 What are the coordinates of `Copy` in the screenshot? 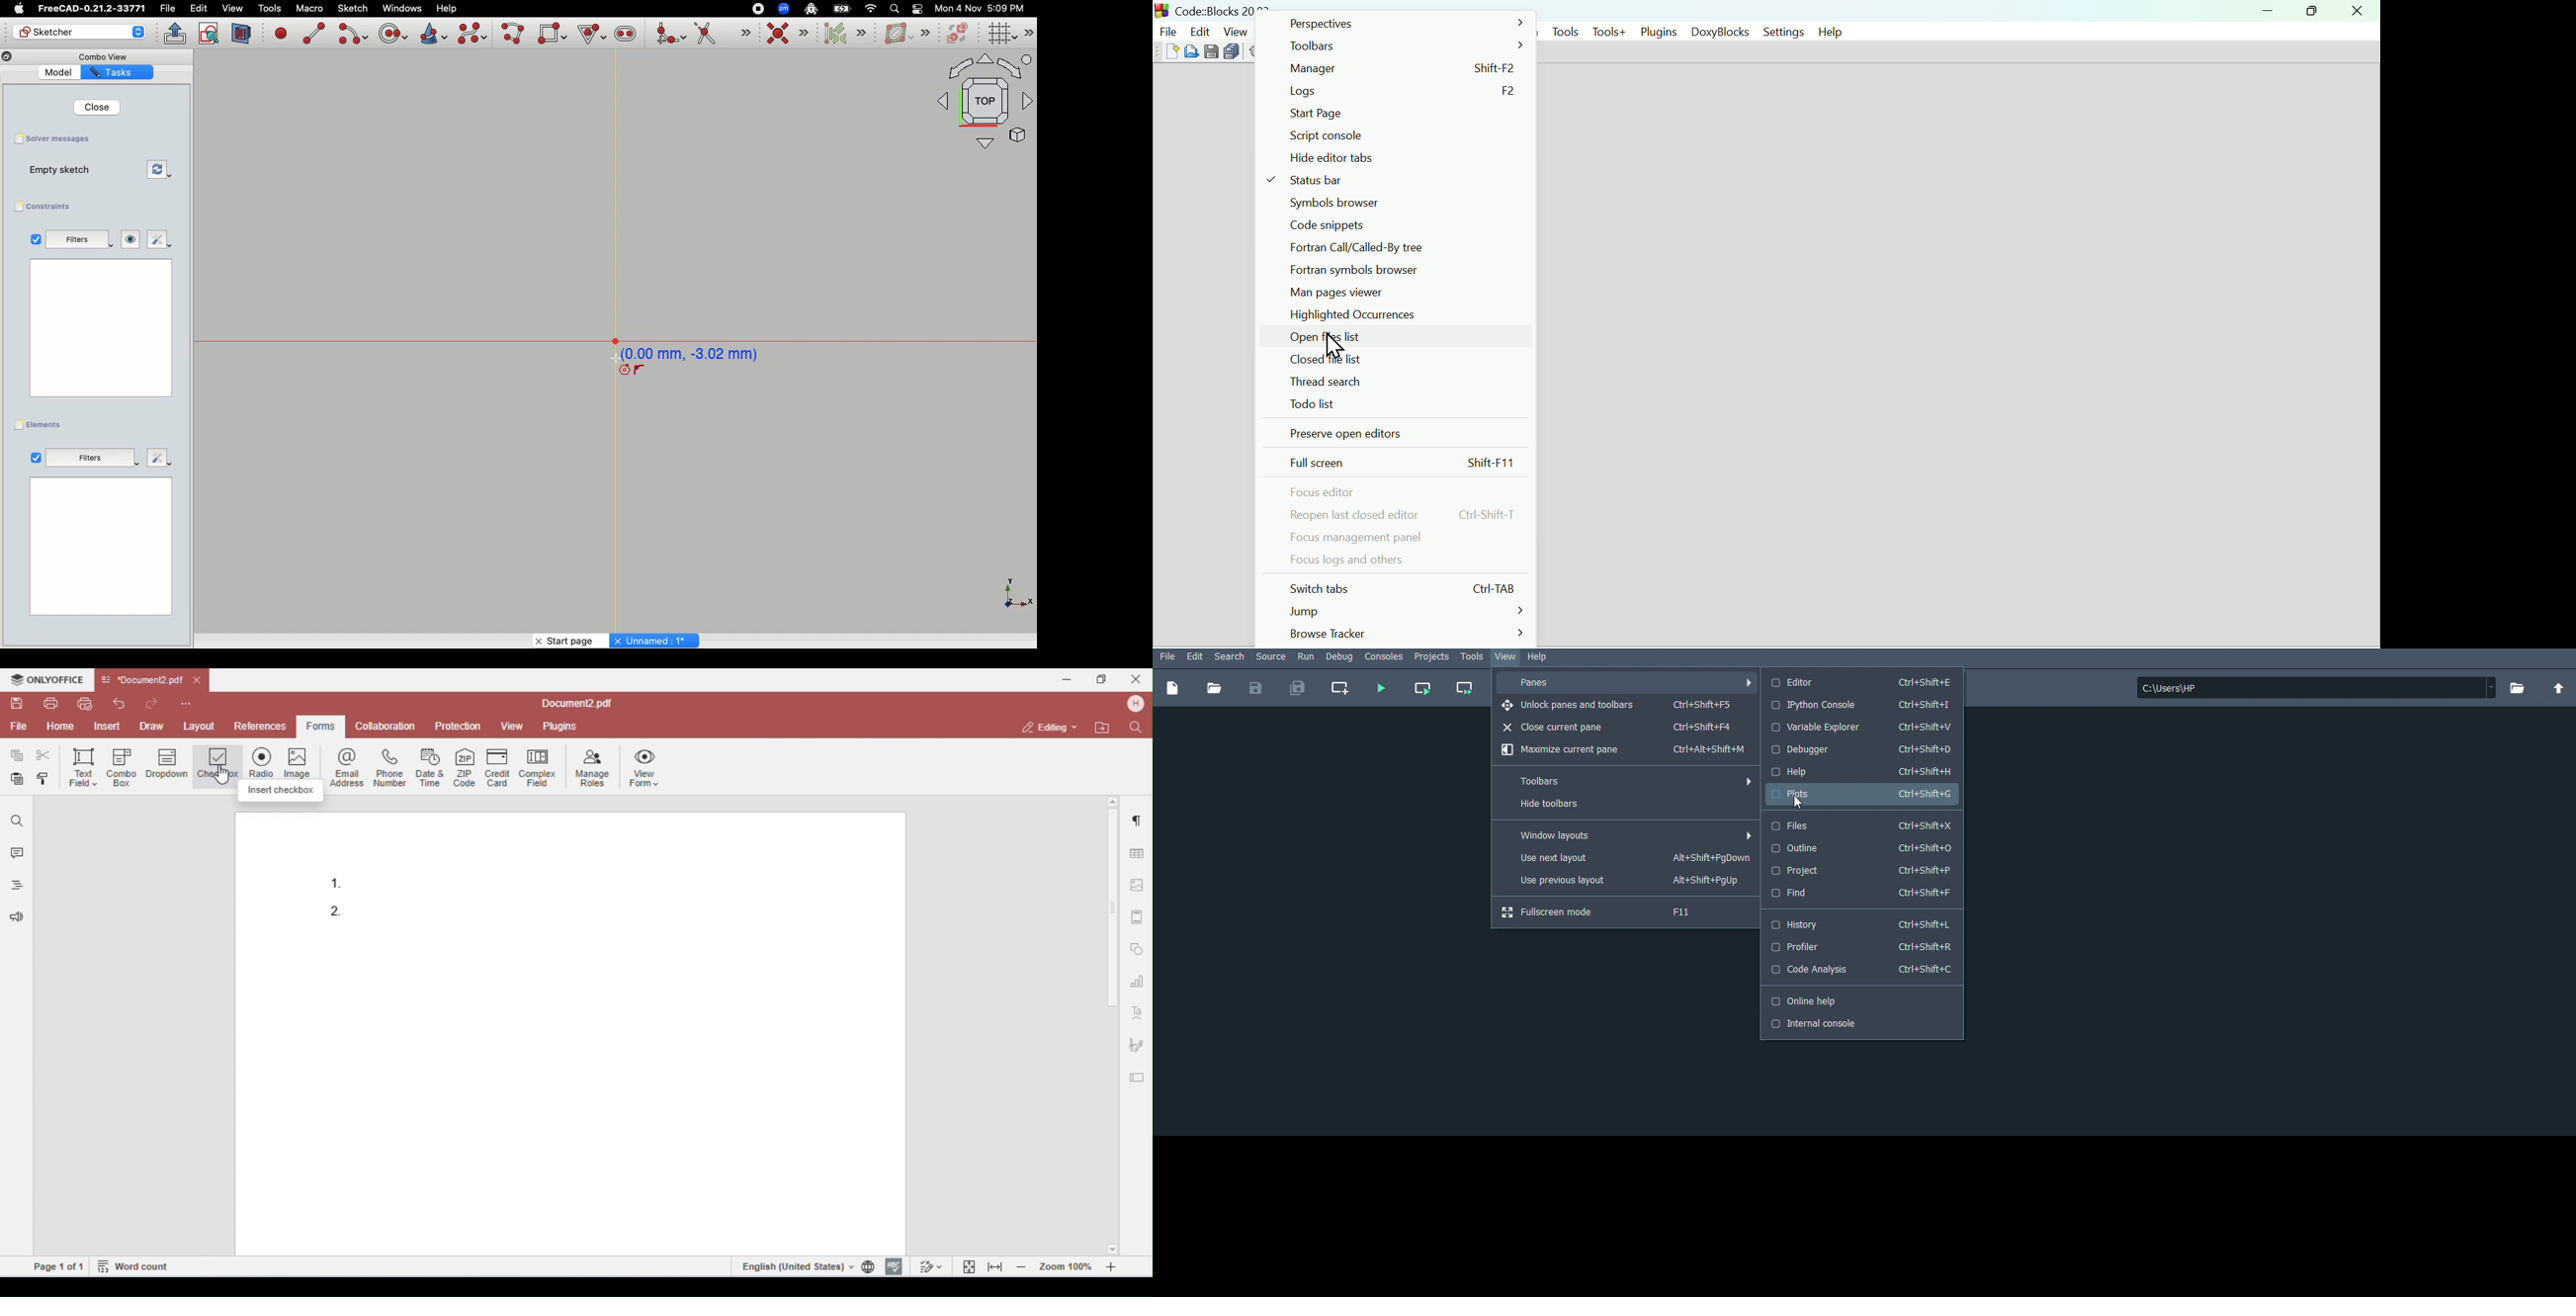 It's located at (7, 58).